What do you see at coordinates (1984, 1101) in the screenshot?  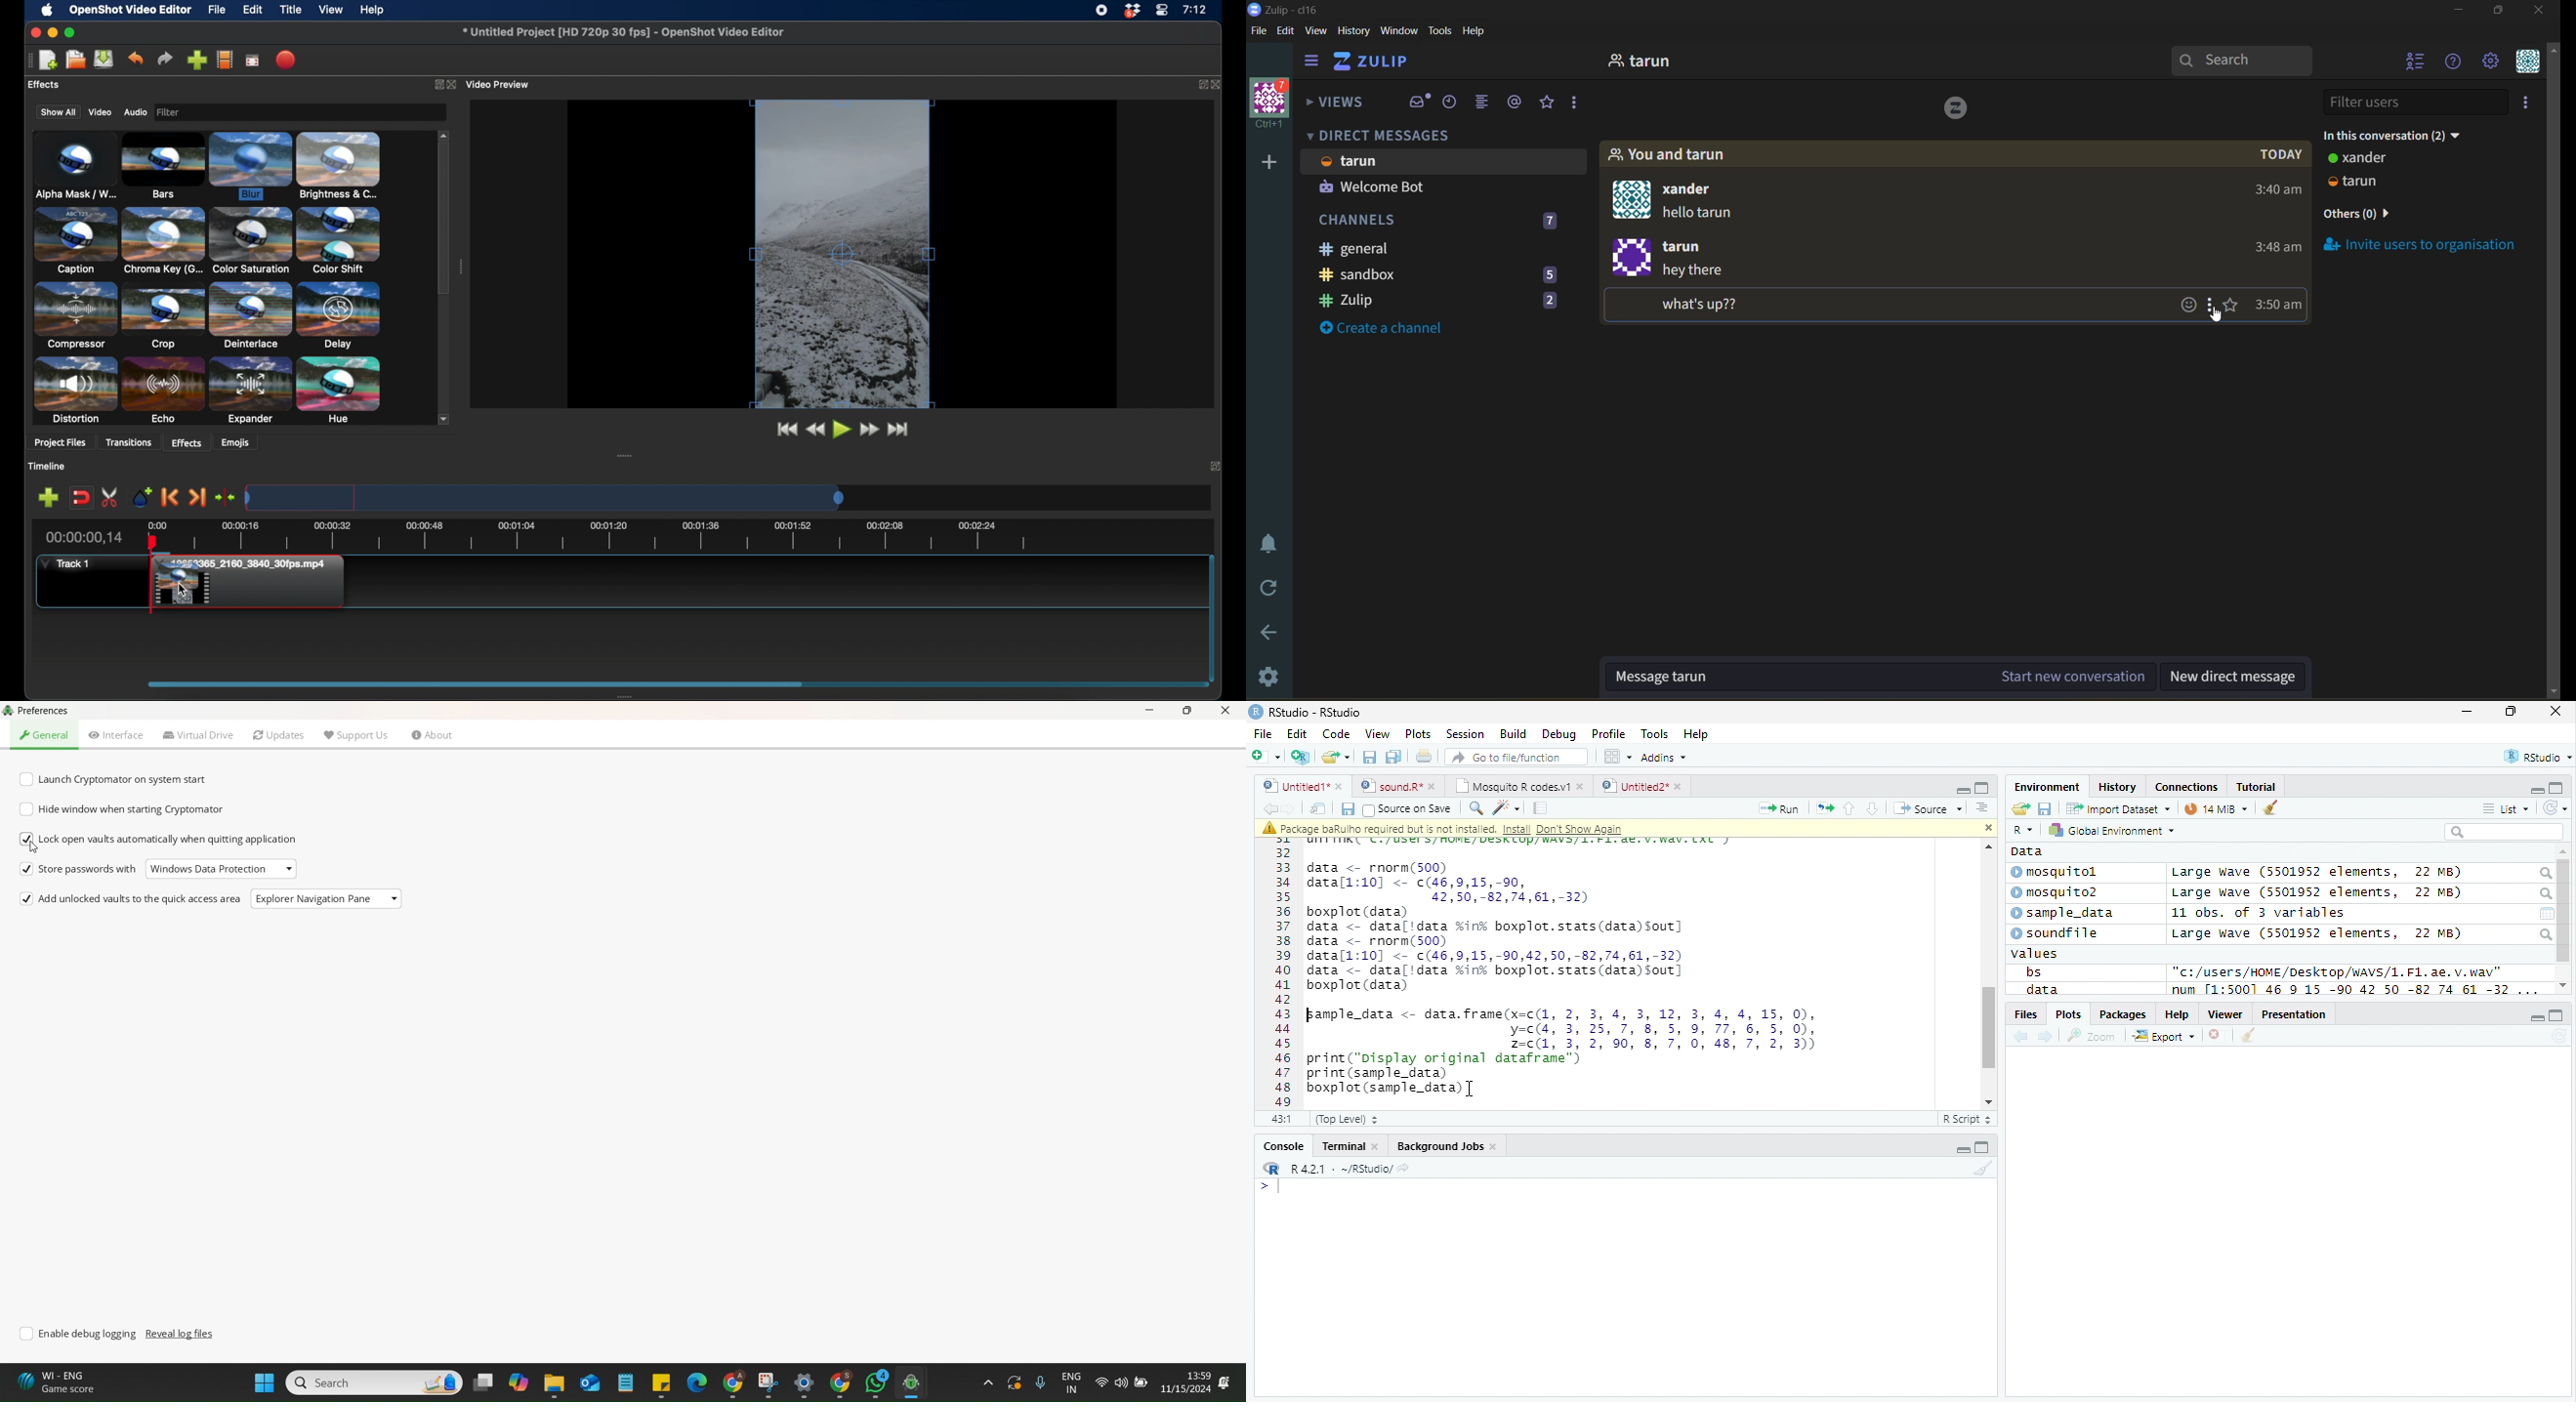 I see `scroll down` at bounding box center [1984, 1101].